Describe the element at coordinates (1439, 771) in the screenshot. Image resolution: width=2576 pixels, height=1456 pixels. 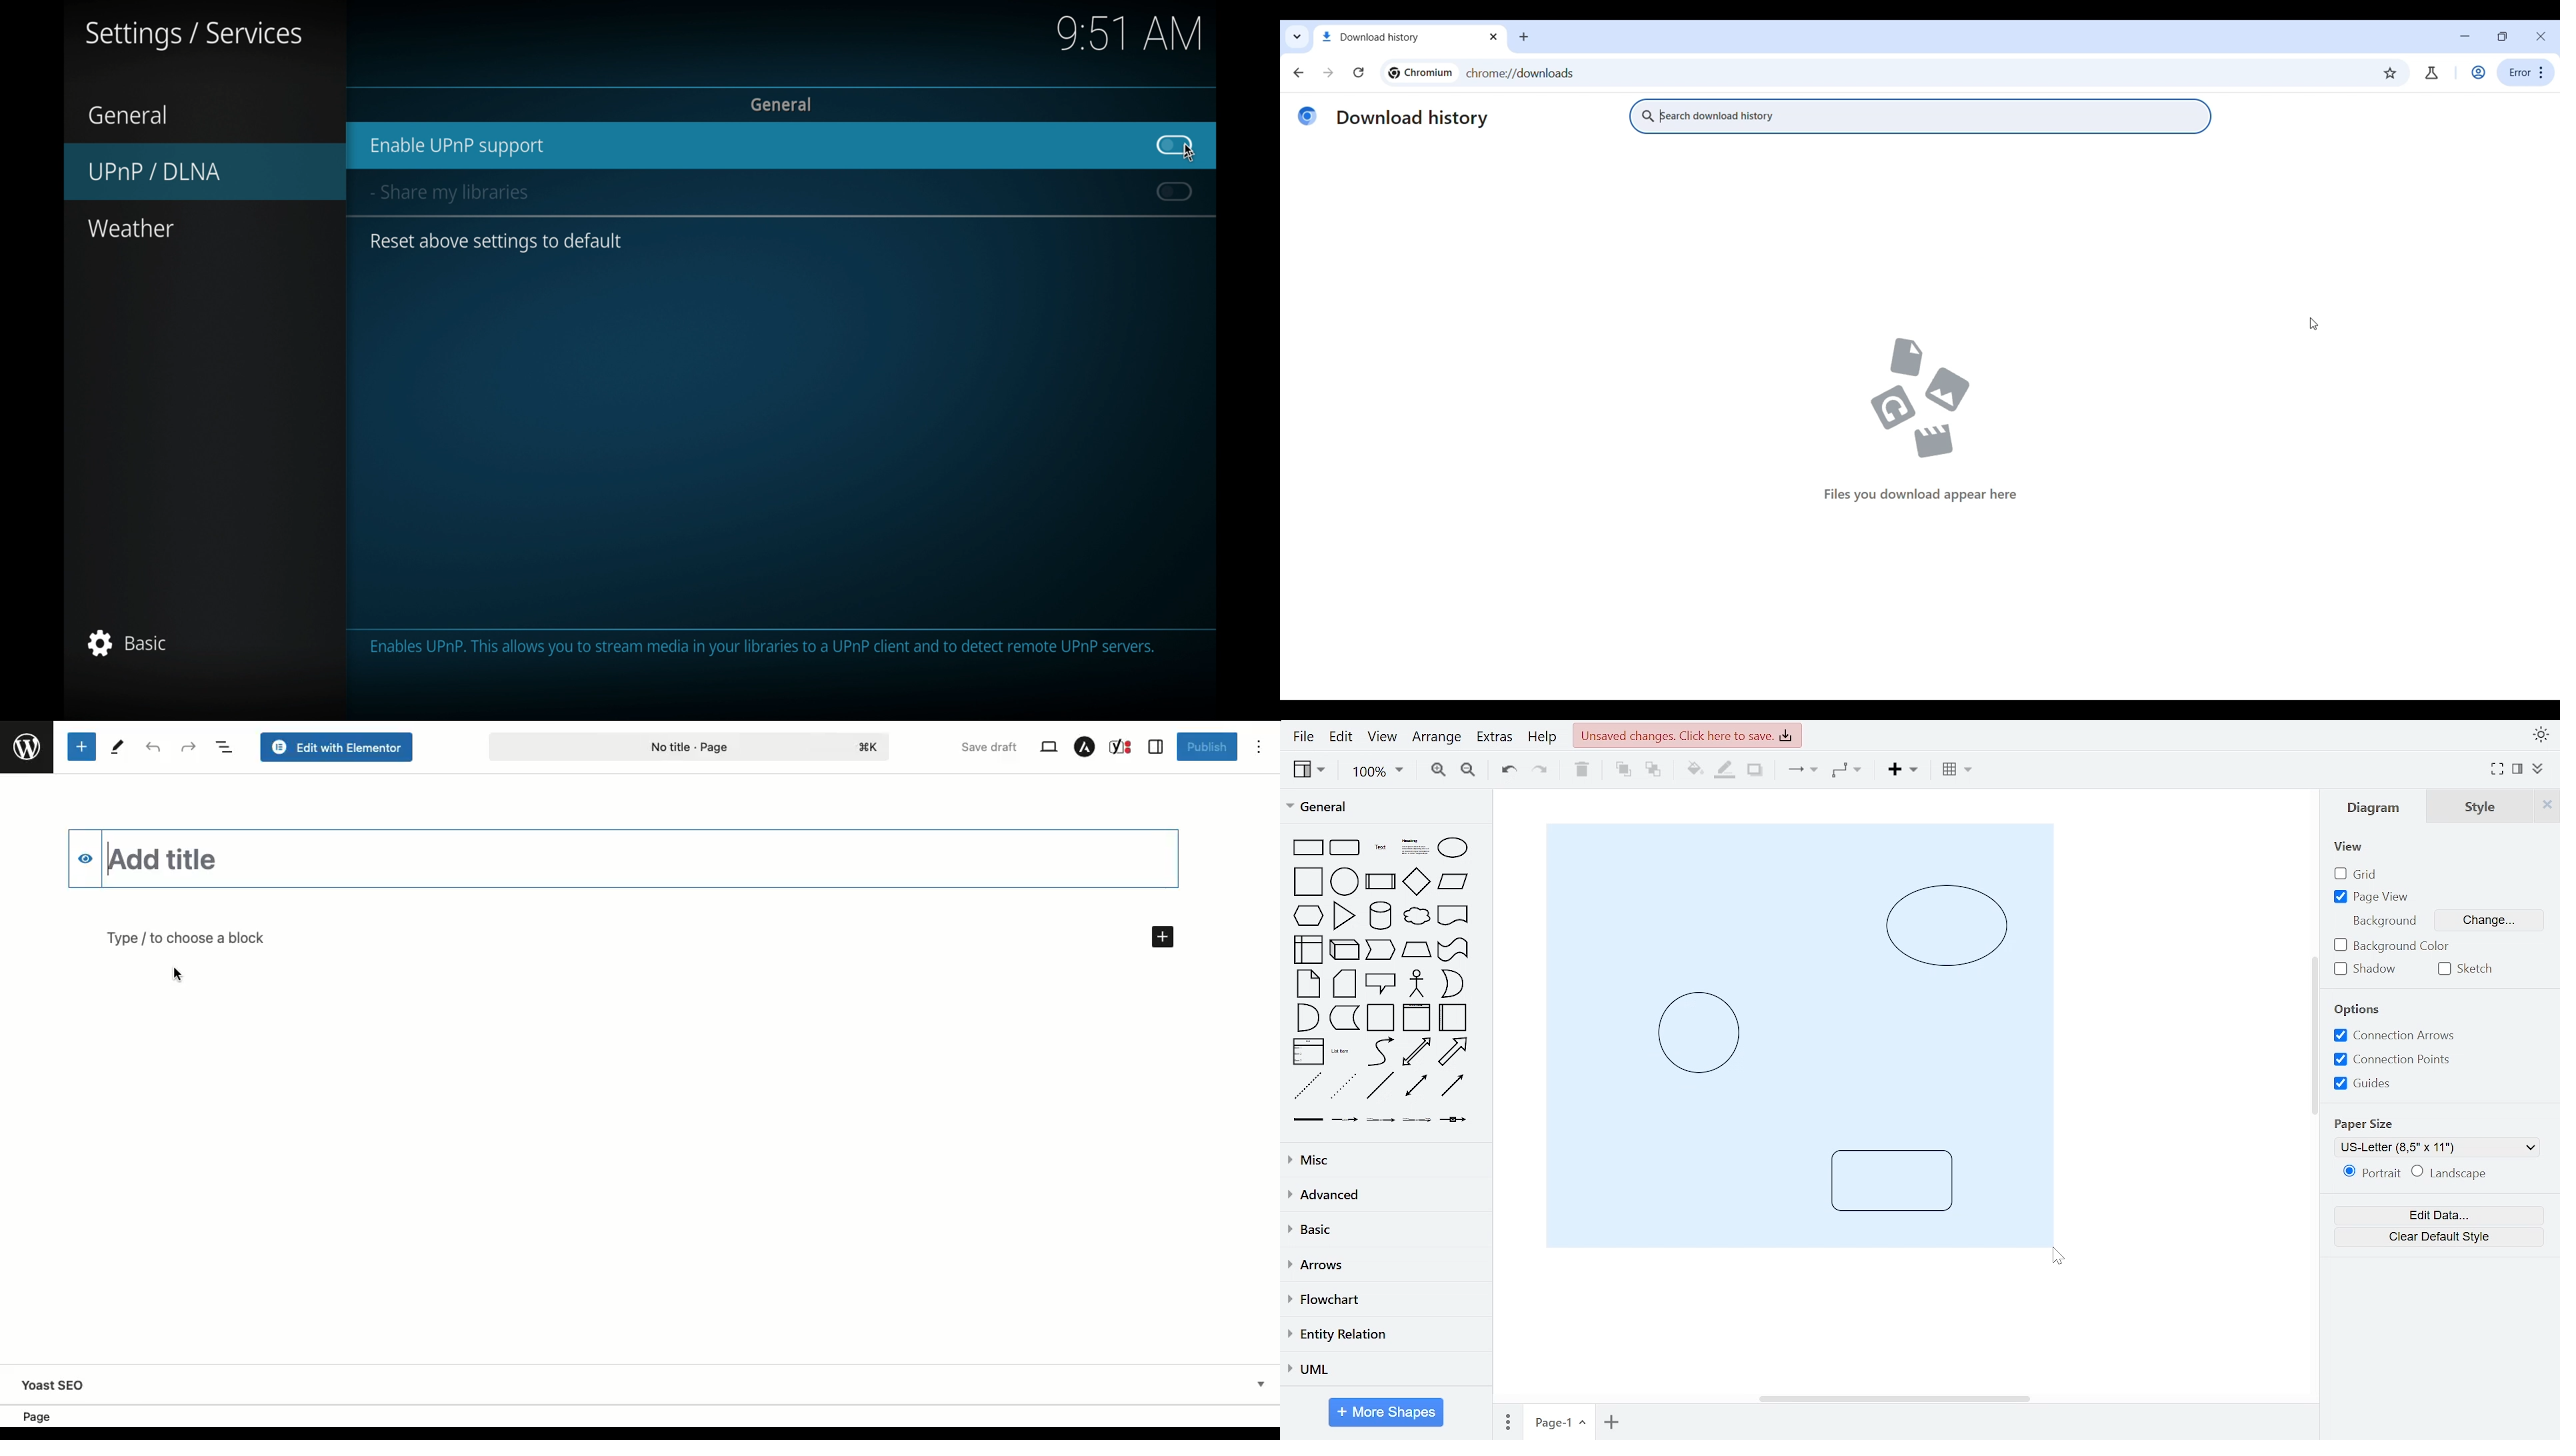
I see `zoom in` at that location.